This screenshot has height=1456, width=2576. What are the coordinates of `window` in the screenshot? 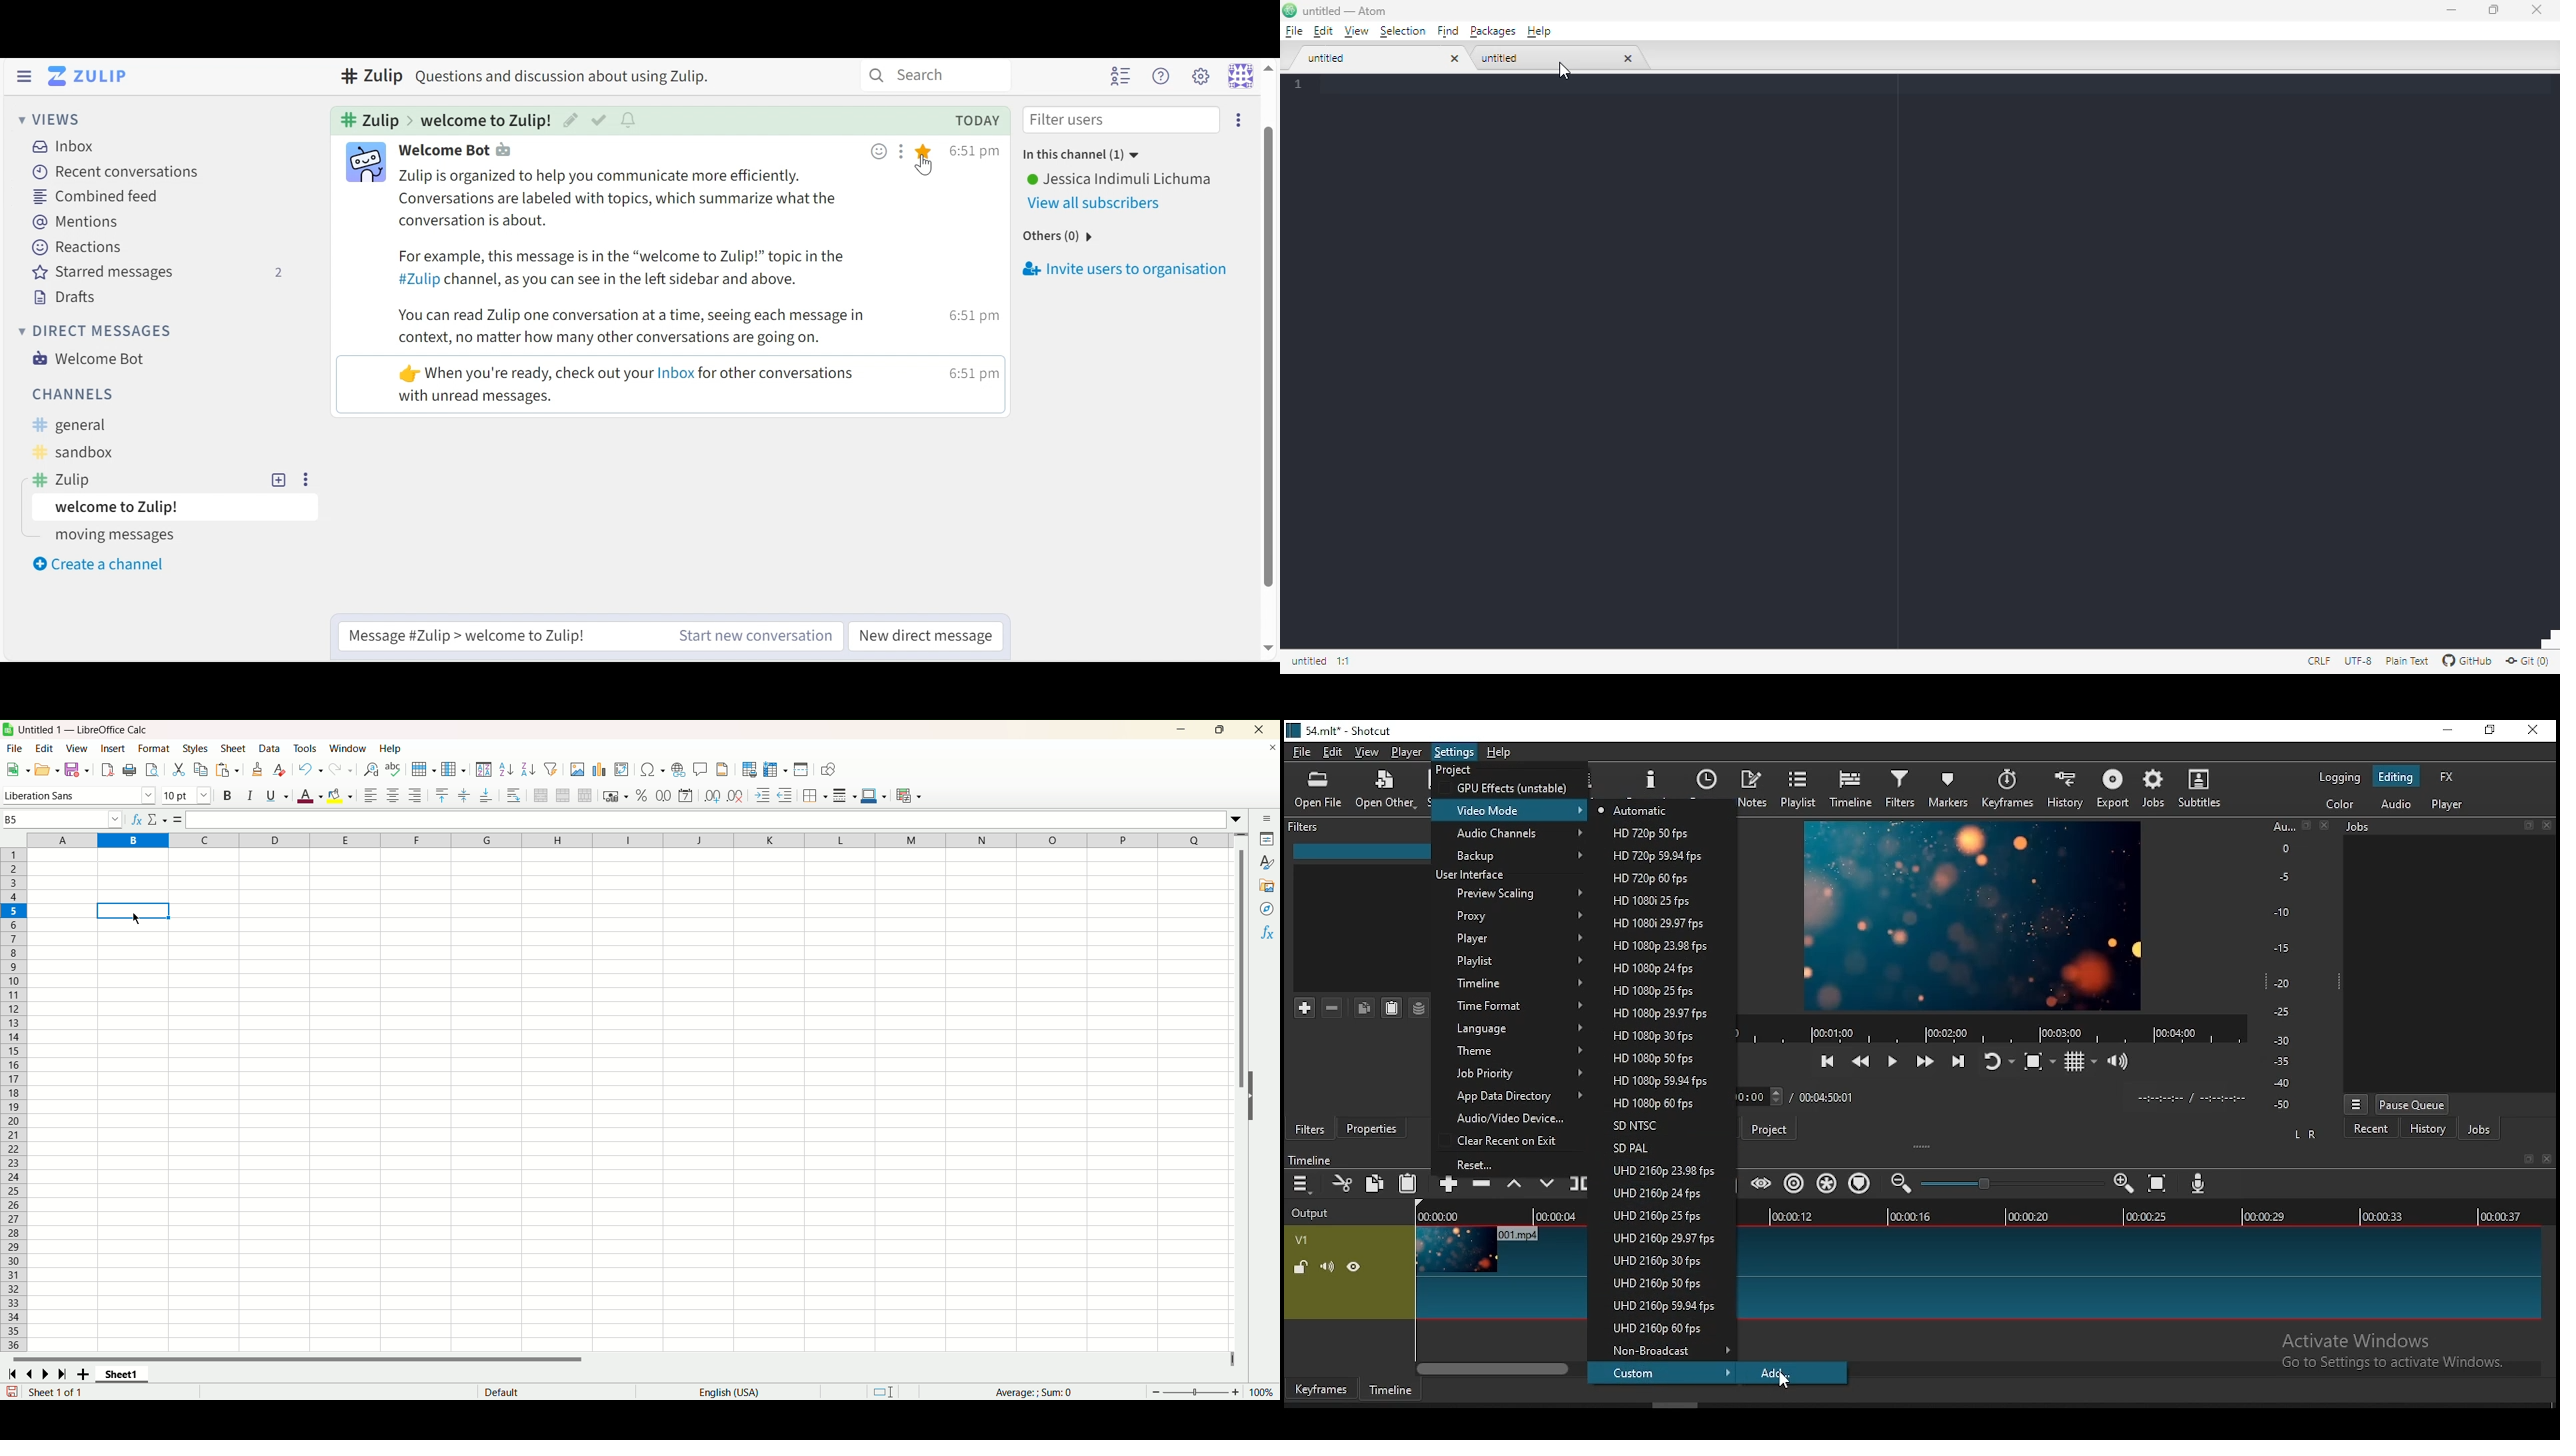 It's located at (347, 749).